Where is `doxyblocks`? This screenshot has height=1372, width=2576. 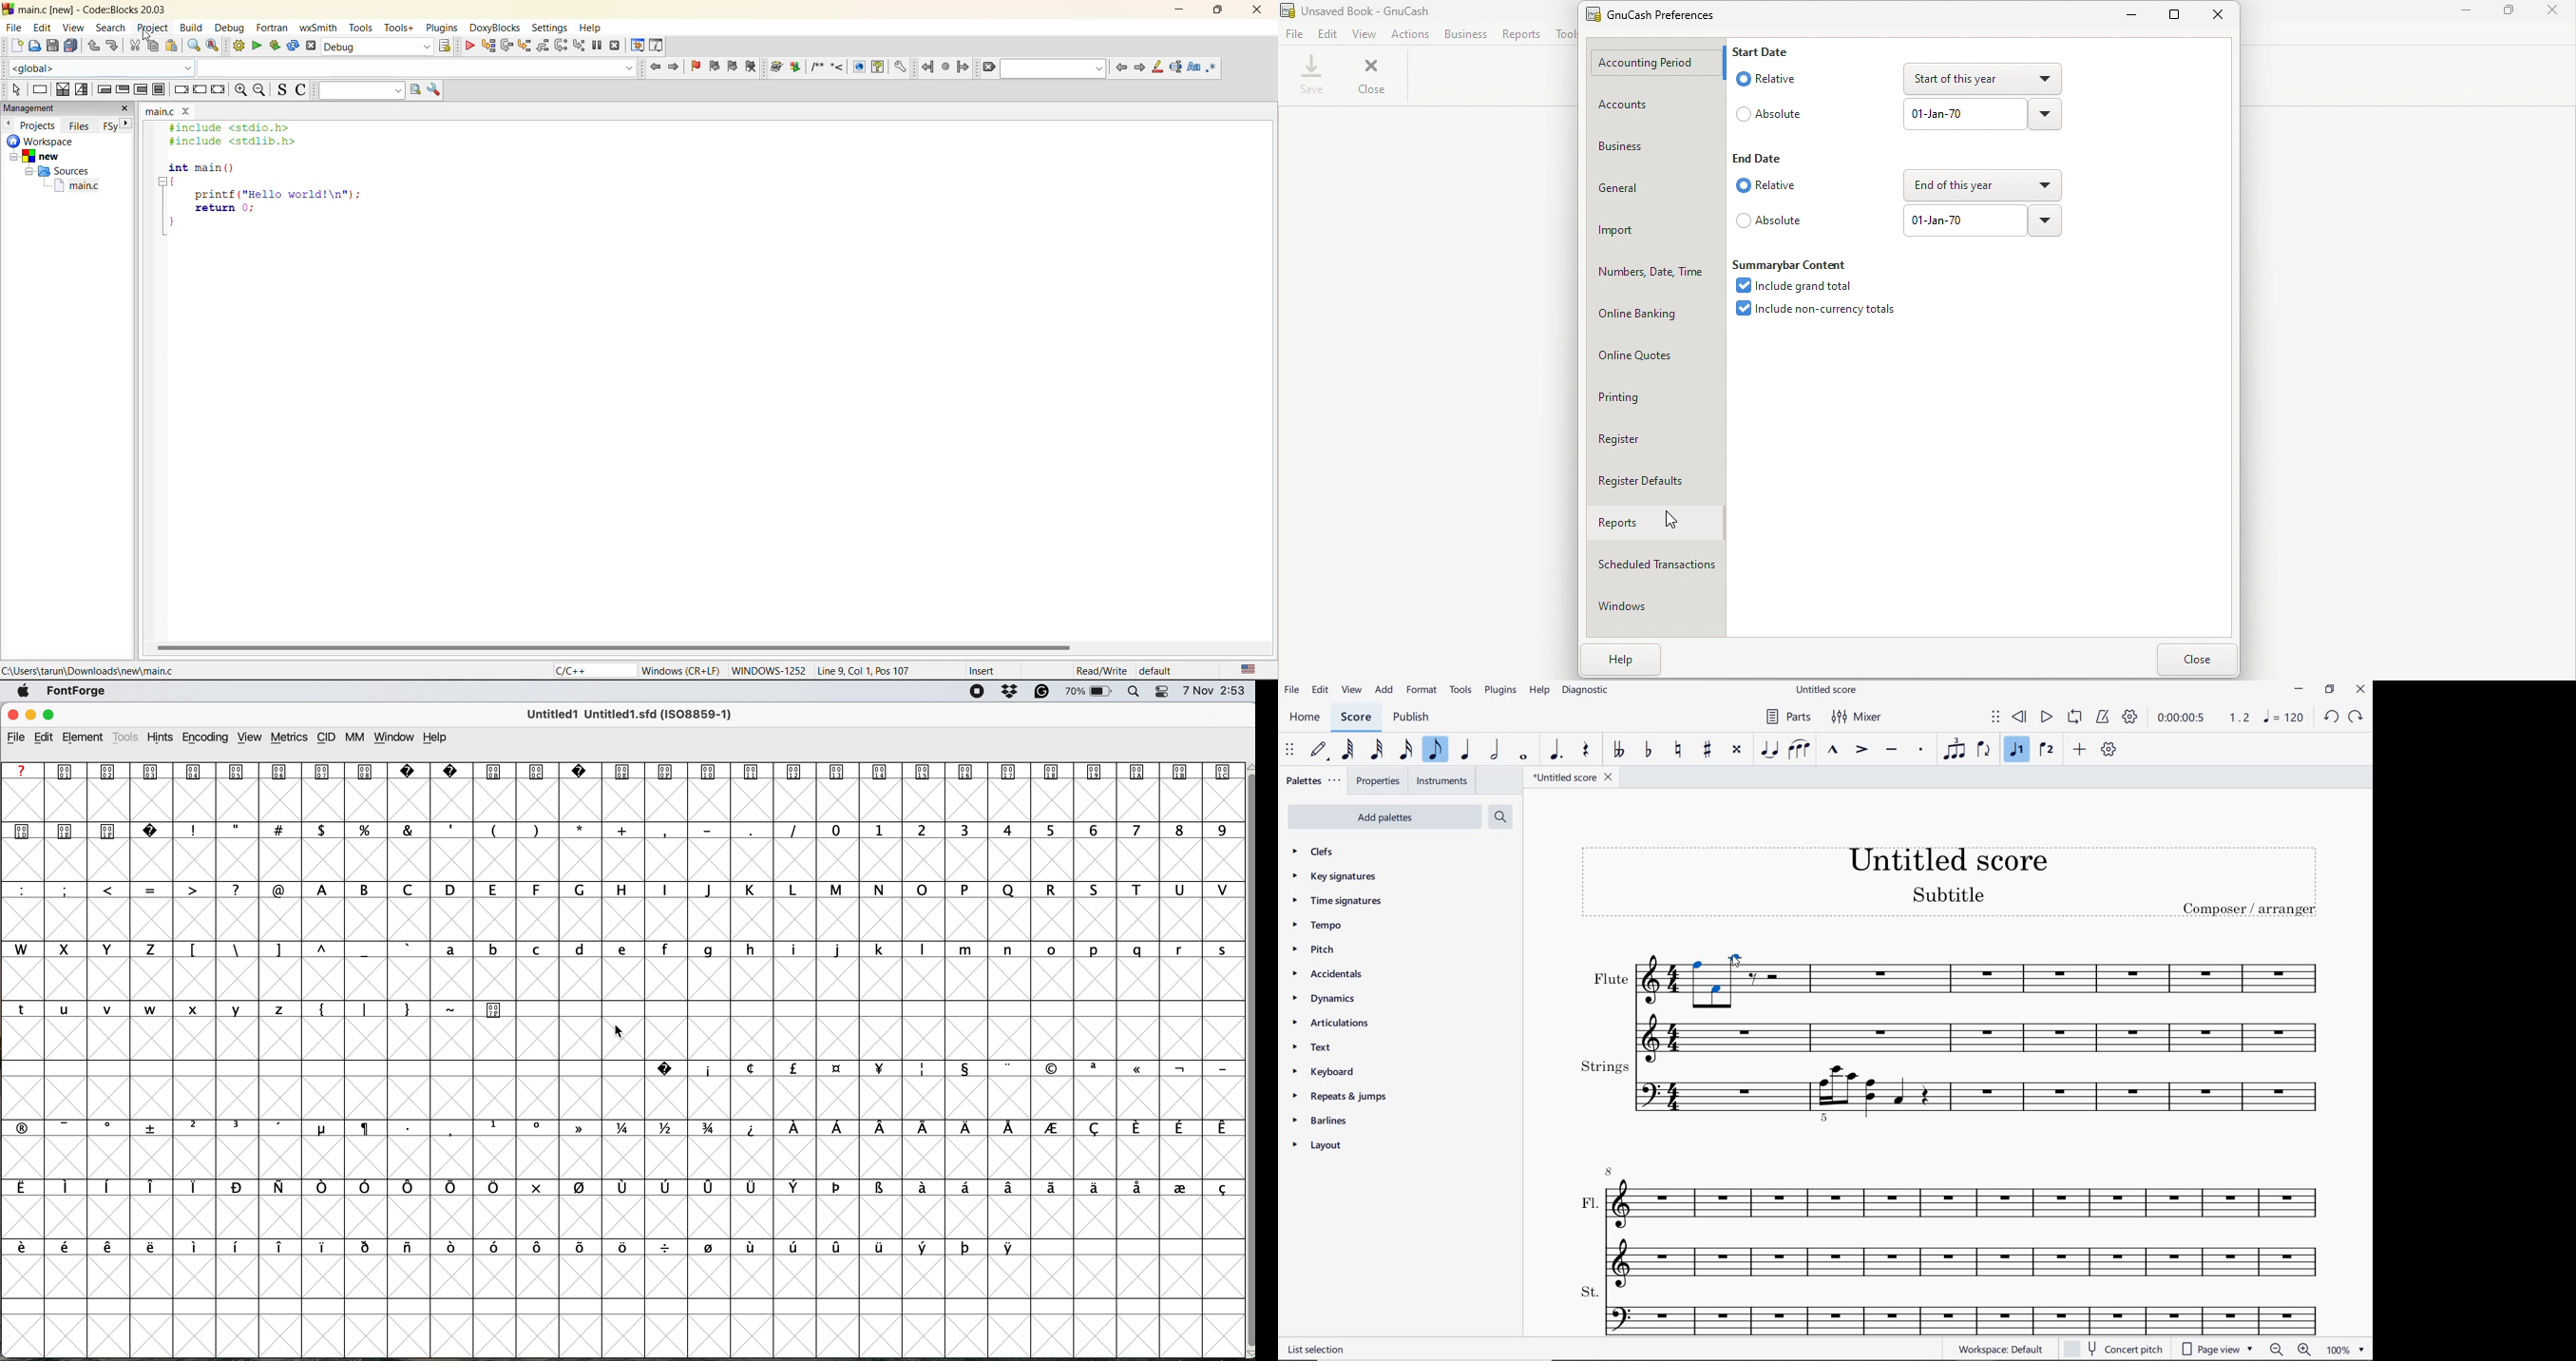 doxyblocks is located at coordinates (494, 28).